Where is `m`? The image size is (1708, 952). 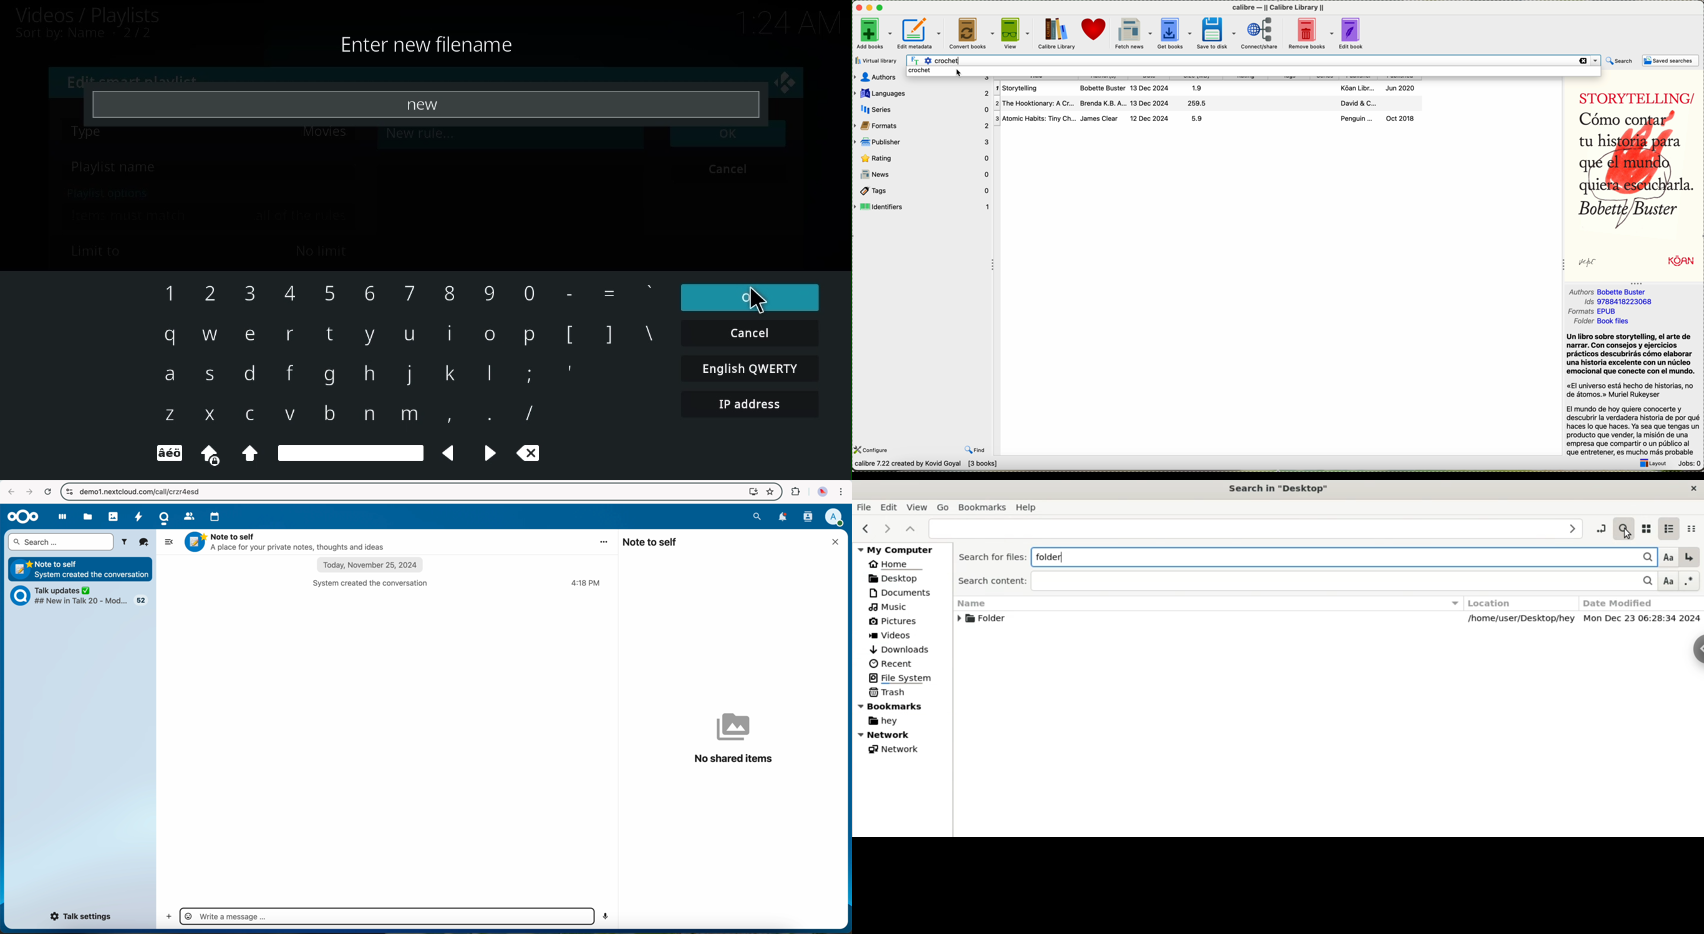
m is located at coordinates (406, 414).